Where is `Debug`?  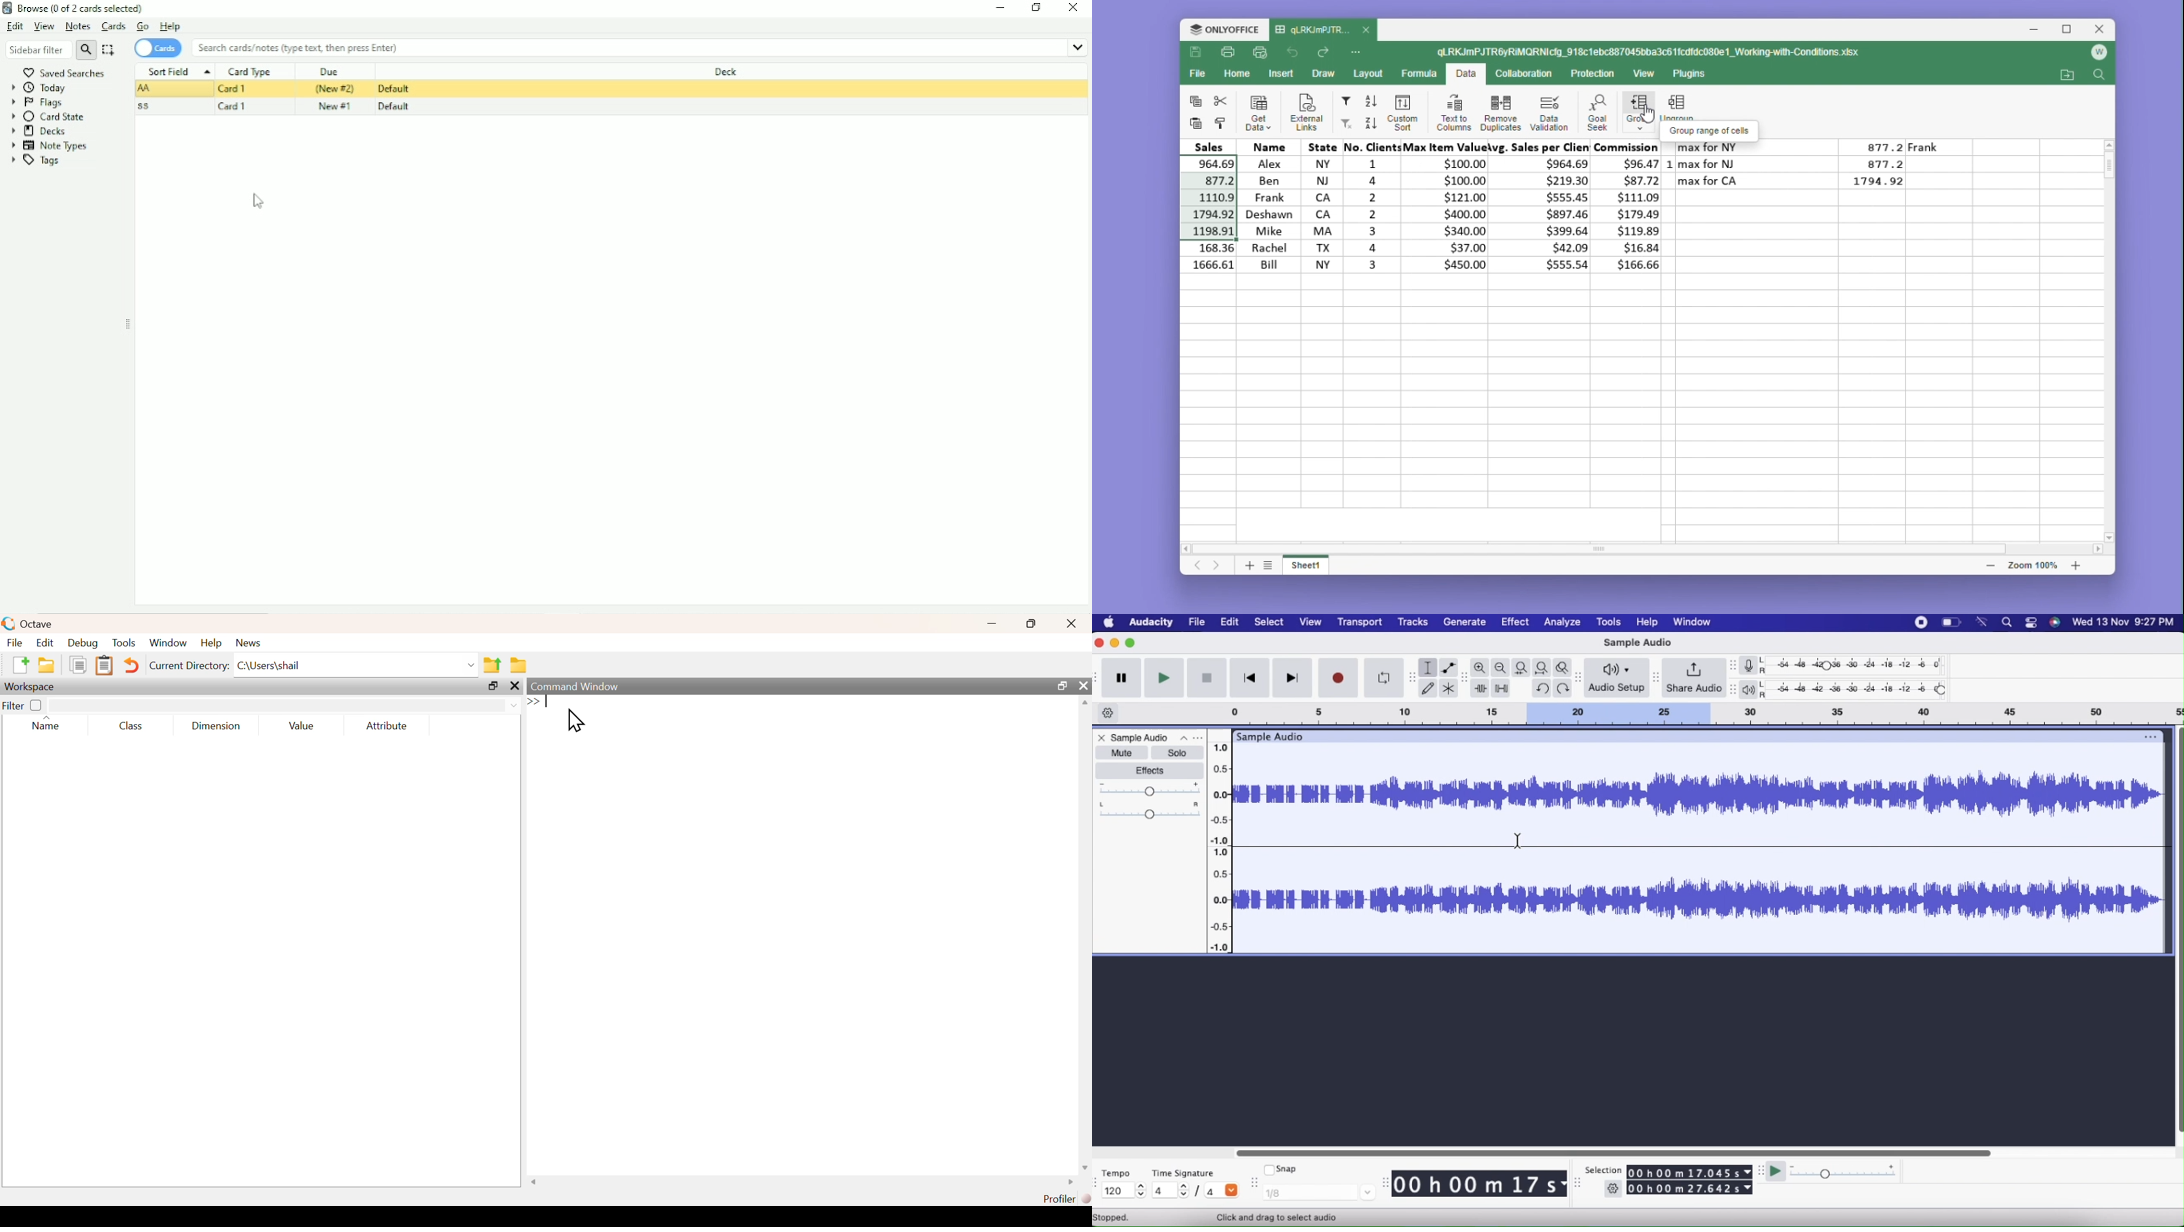 Debug is located at coordinates (82, 644).